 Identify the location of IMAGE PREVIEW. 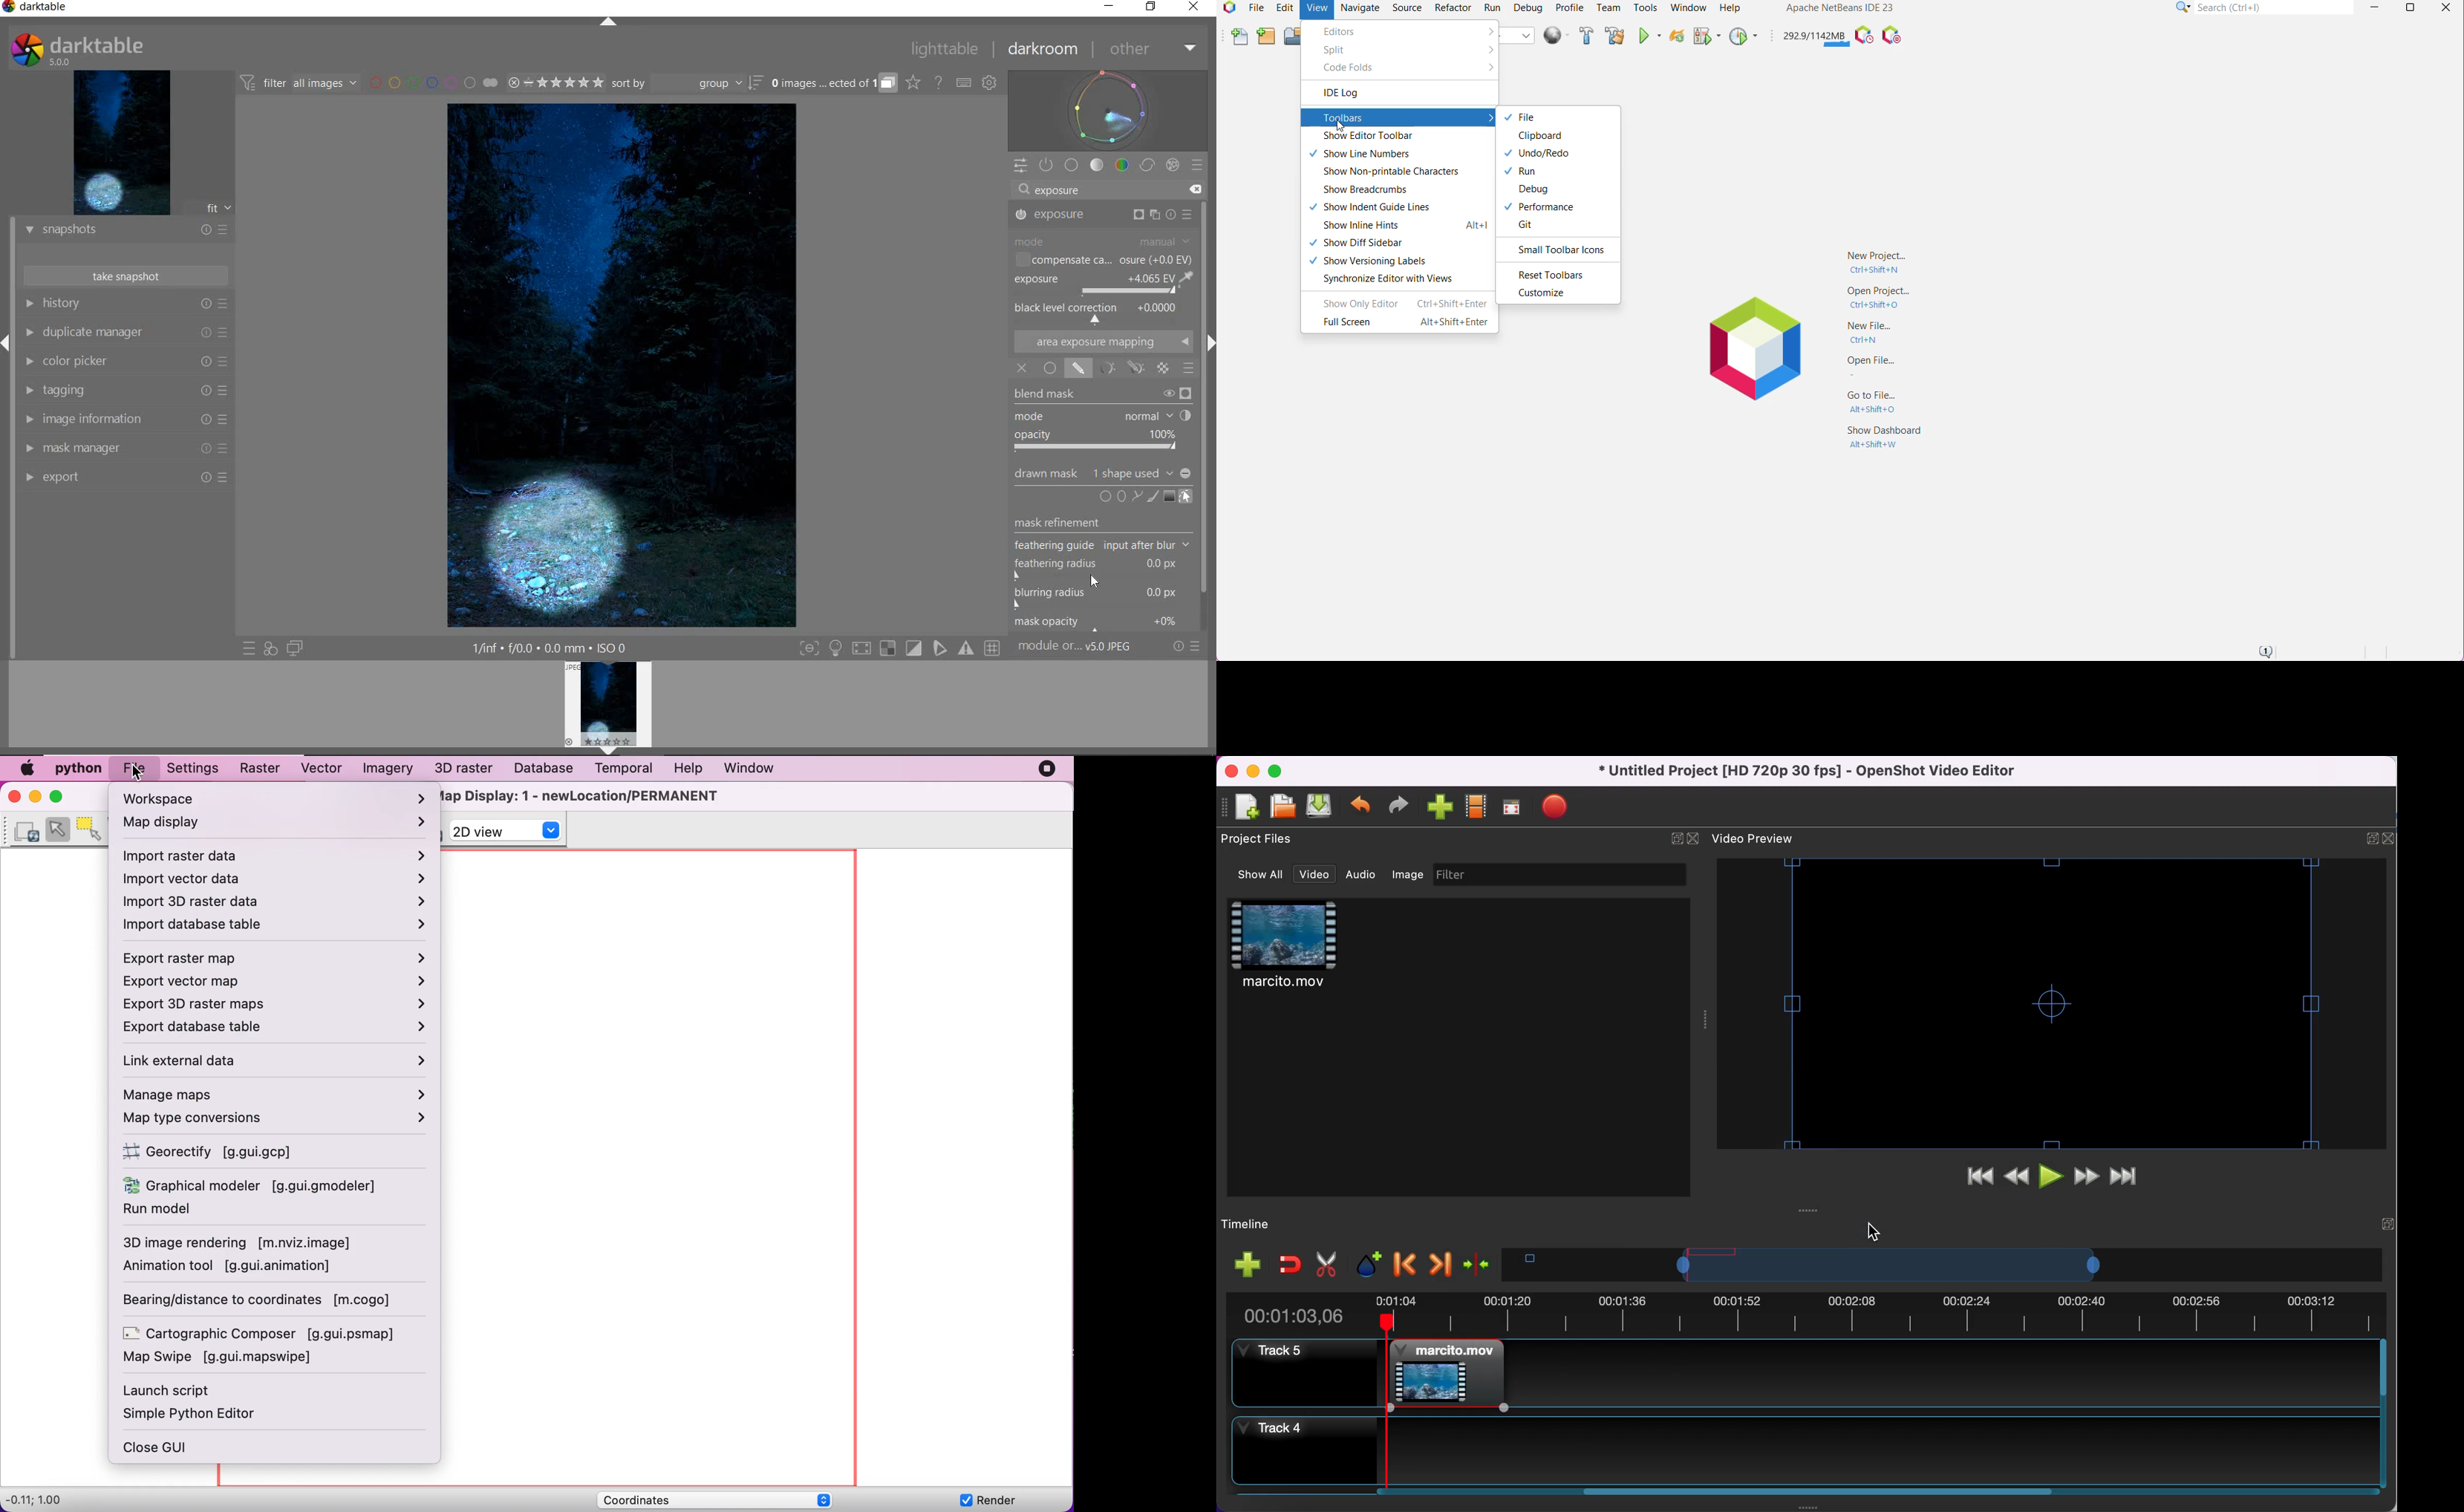
(608, 707).